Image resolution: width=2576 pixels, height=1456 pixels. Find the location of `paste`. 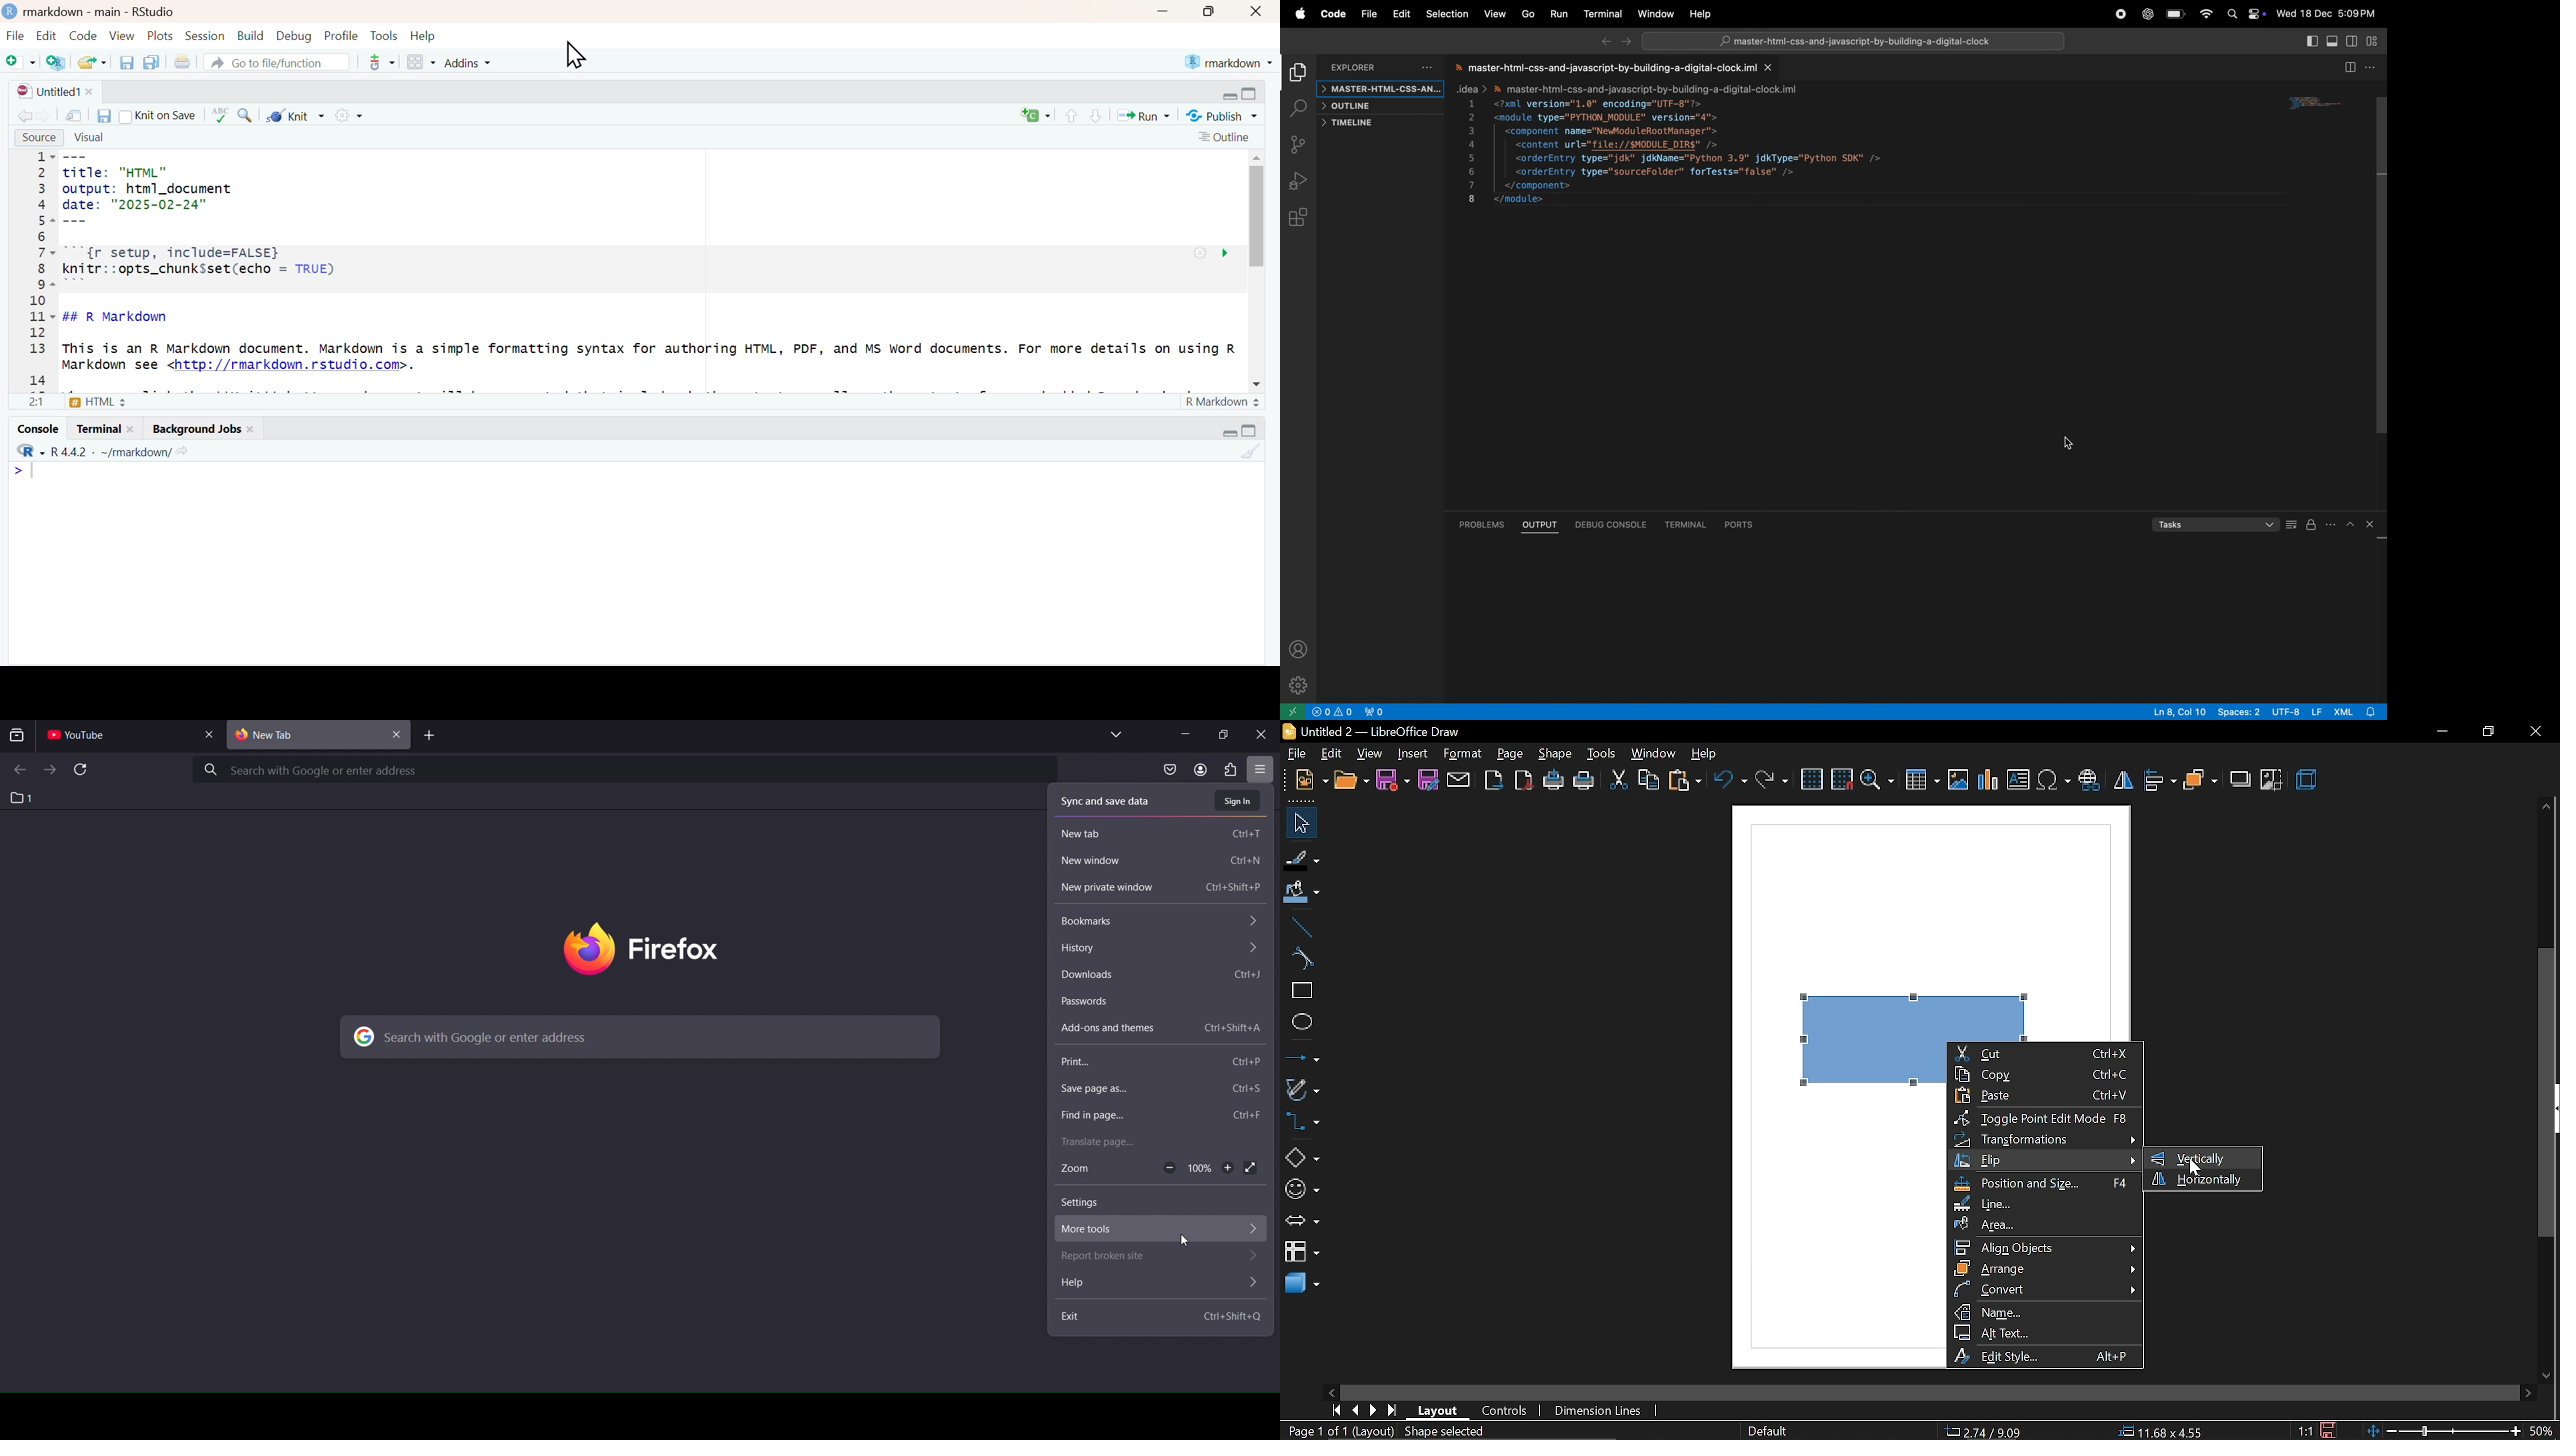

paste is located at coordinates (1683, 781).